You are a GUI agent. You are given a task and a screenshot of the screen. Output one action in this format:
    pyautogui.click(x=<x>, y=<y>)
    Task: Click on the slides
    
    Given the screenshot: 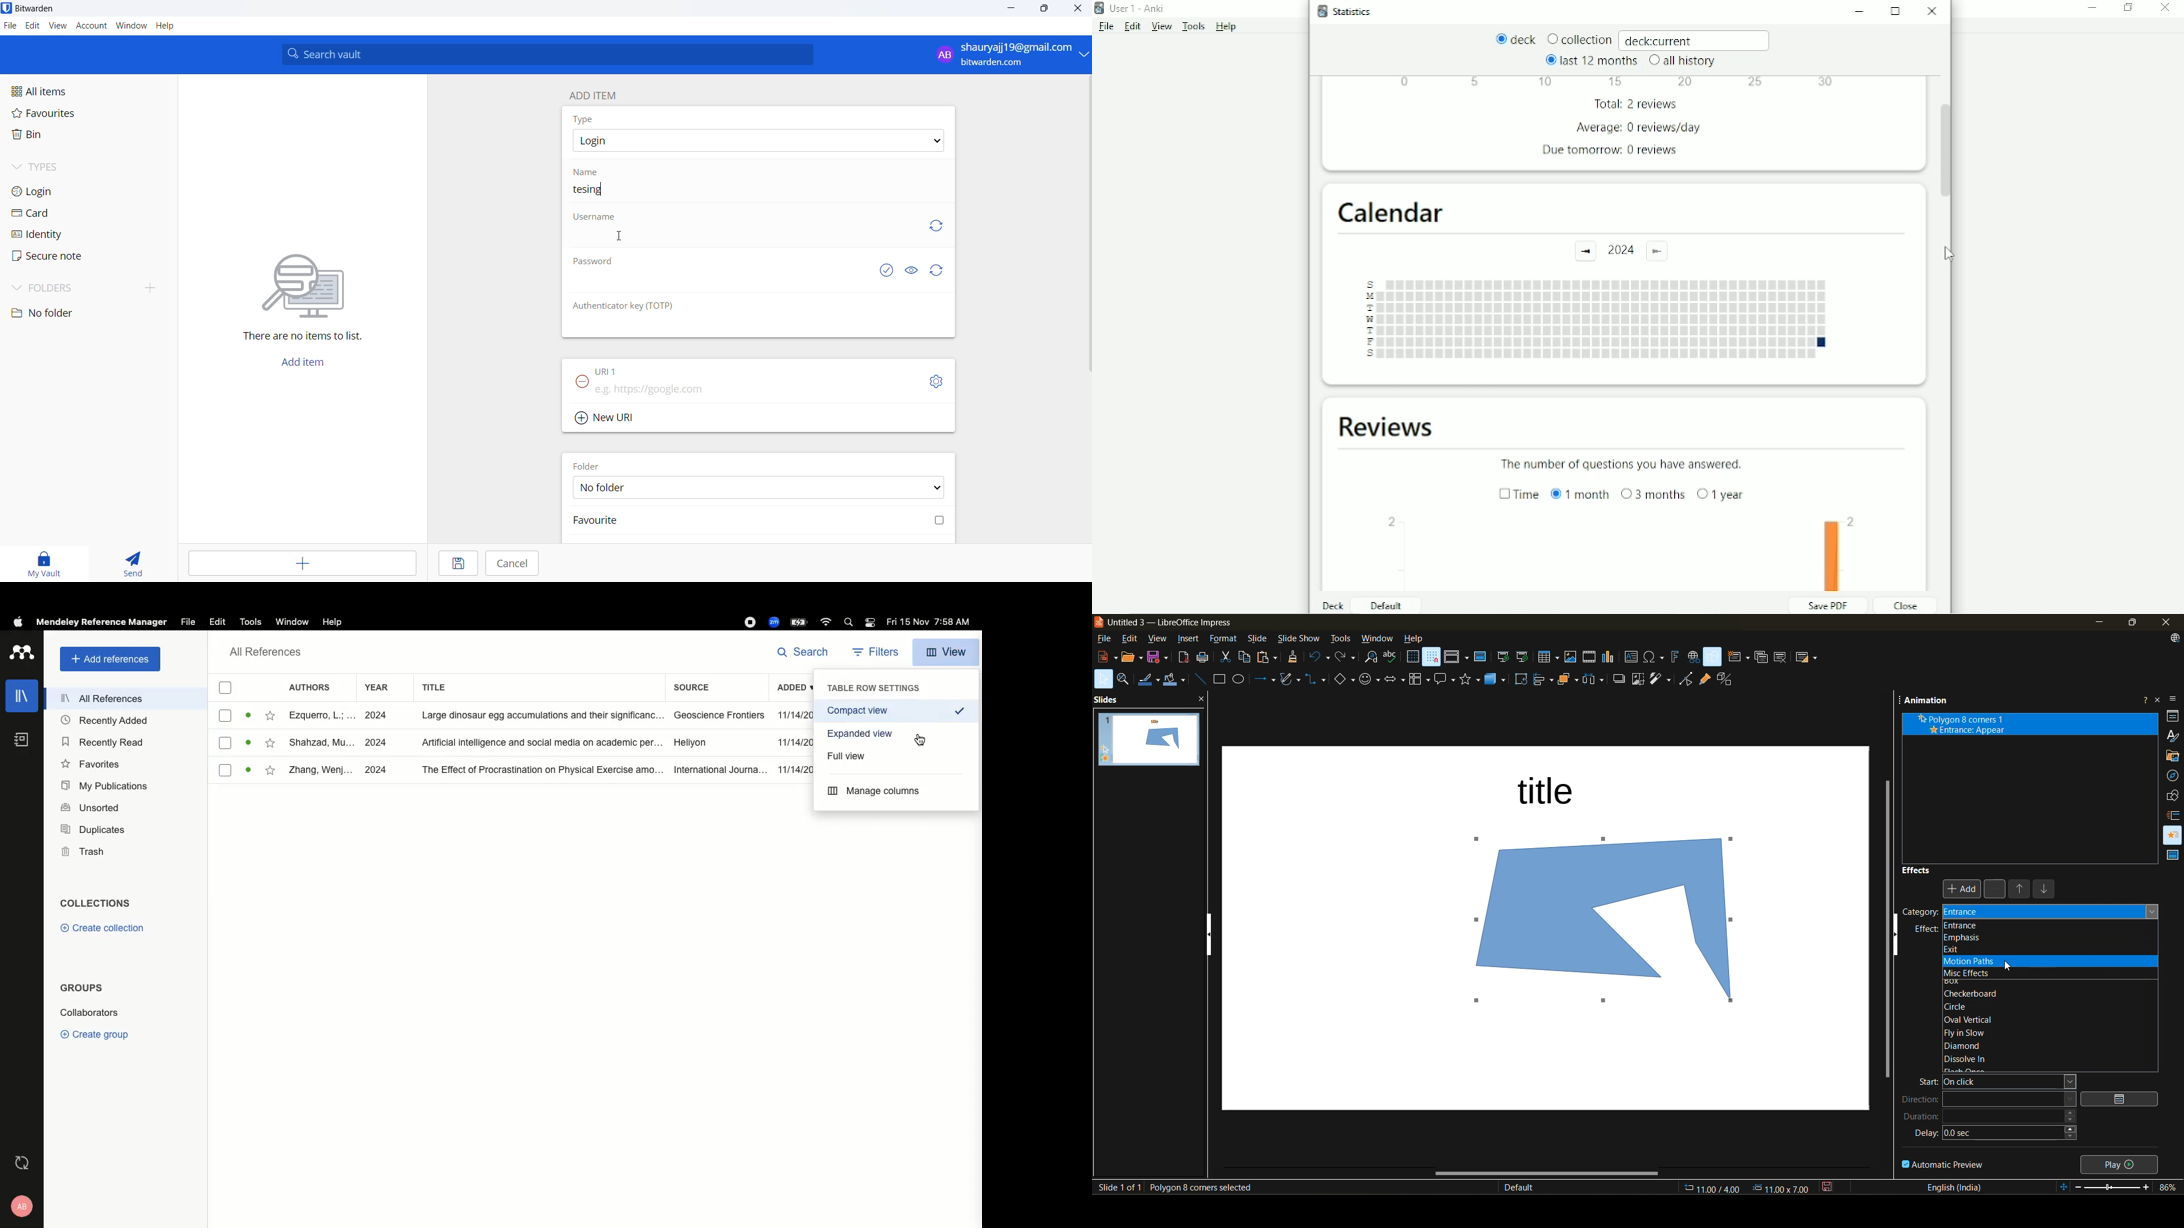 What is the action you would take?
    pyautogui.click(x=1155, y=739)
    